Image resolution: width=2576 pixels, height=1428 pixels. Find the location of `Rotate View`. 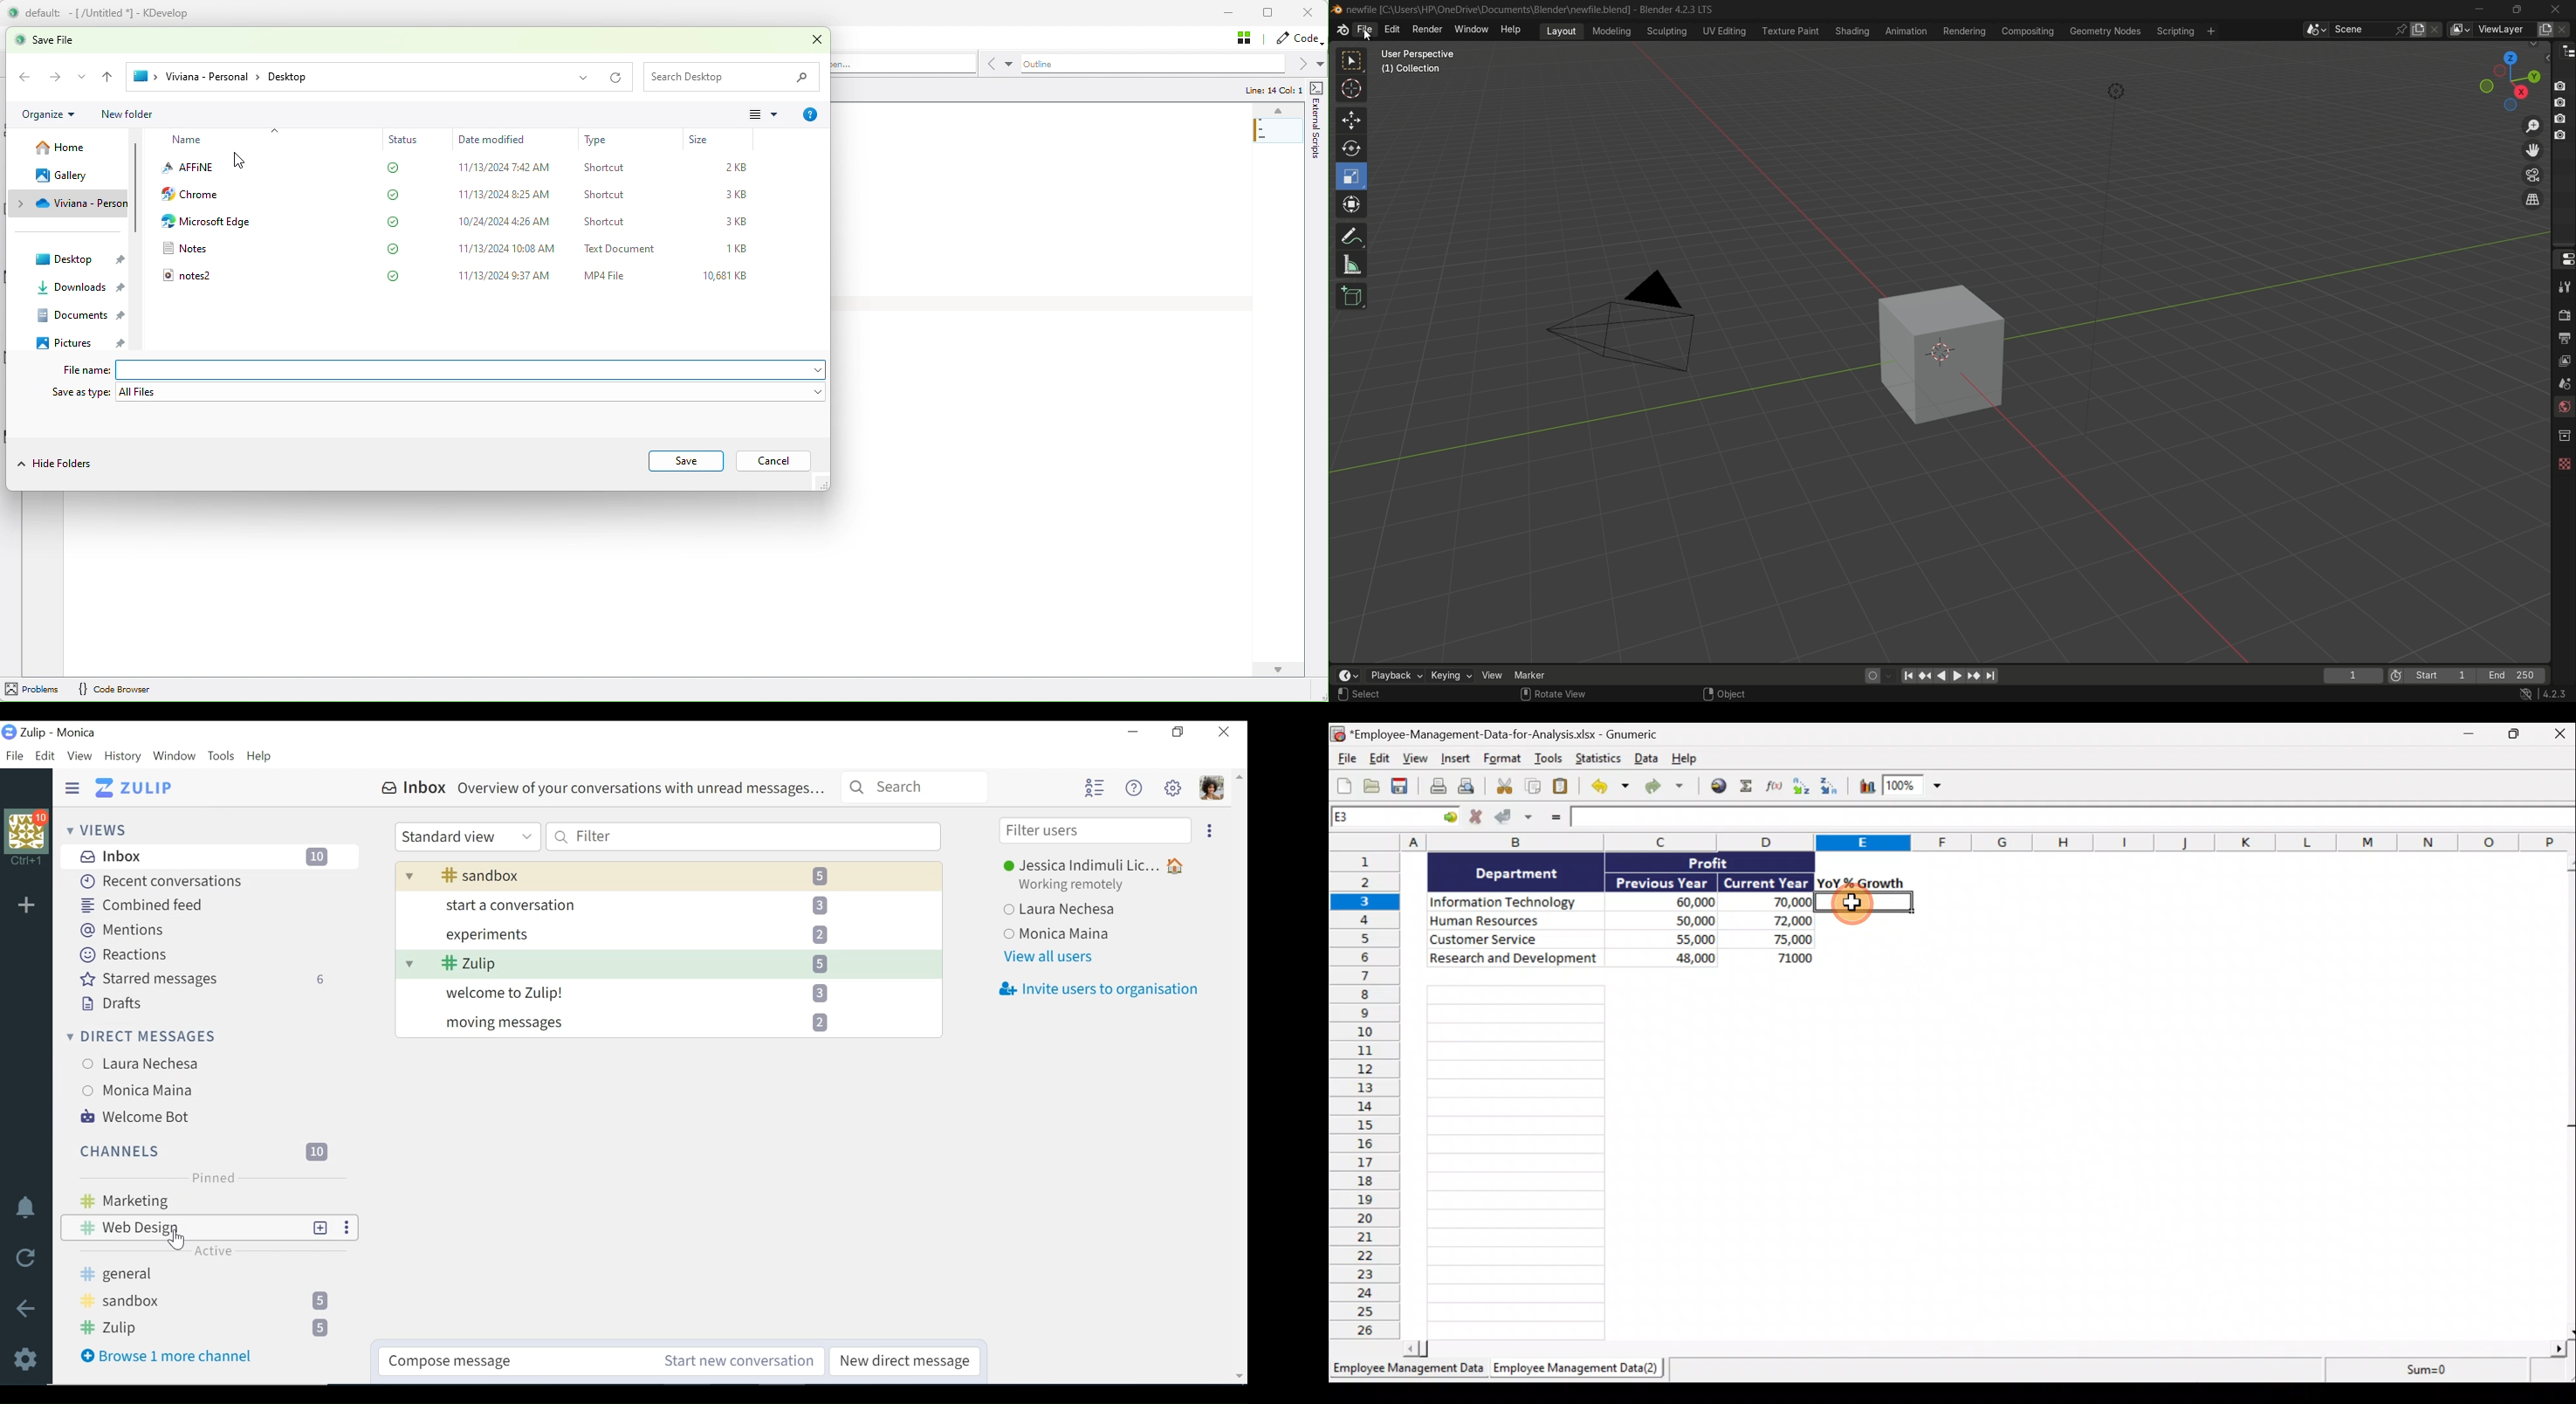

Rotate View is located at coordinates (1553, 694).